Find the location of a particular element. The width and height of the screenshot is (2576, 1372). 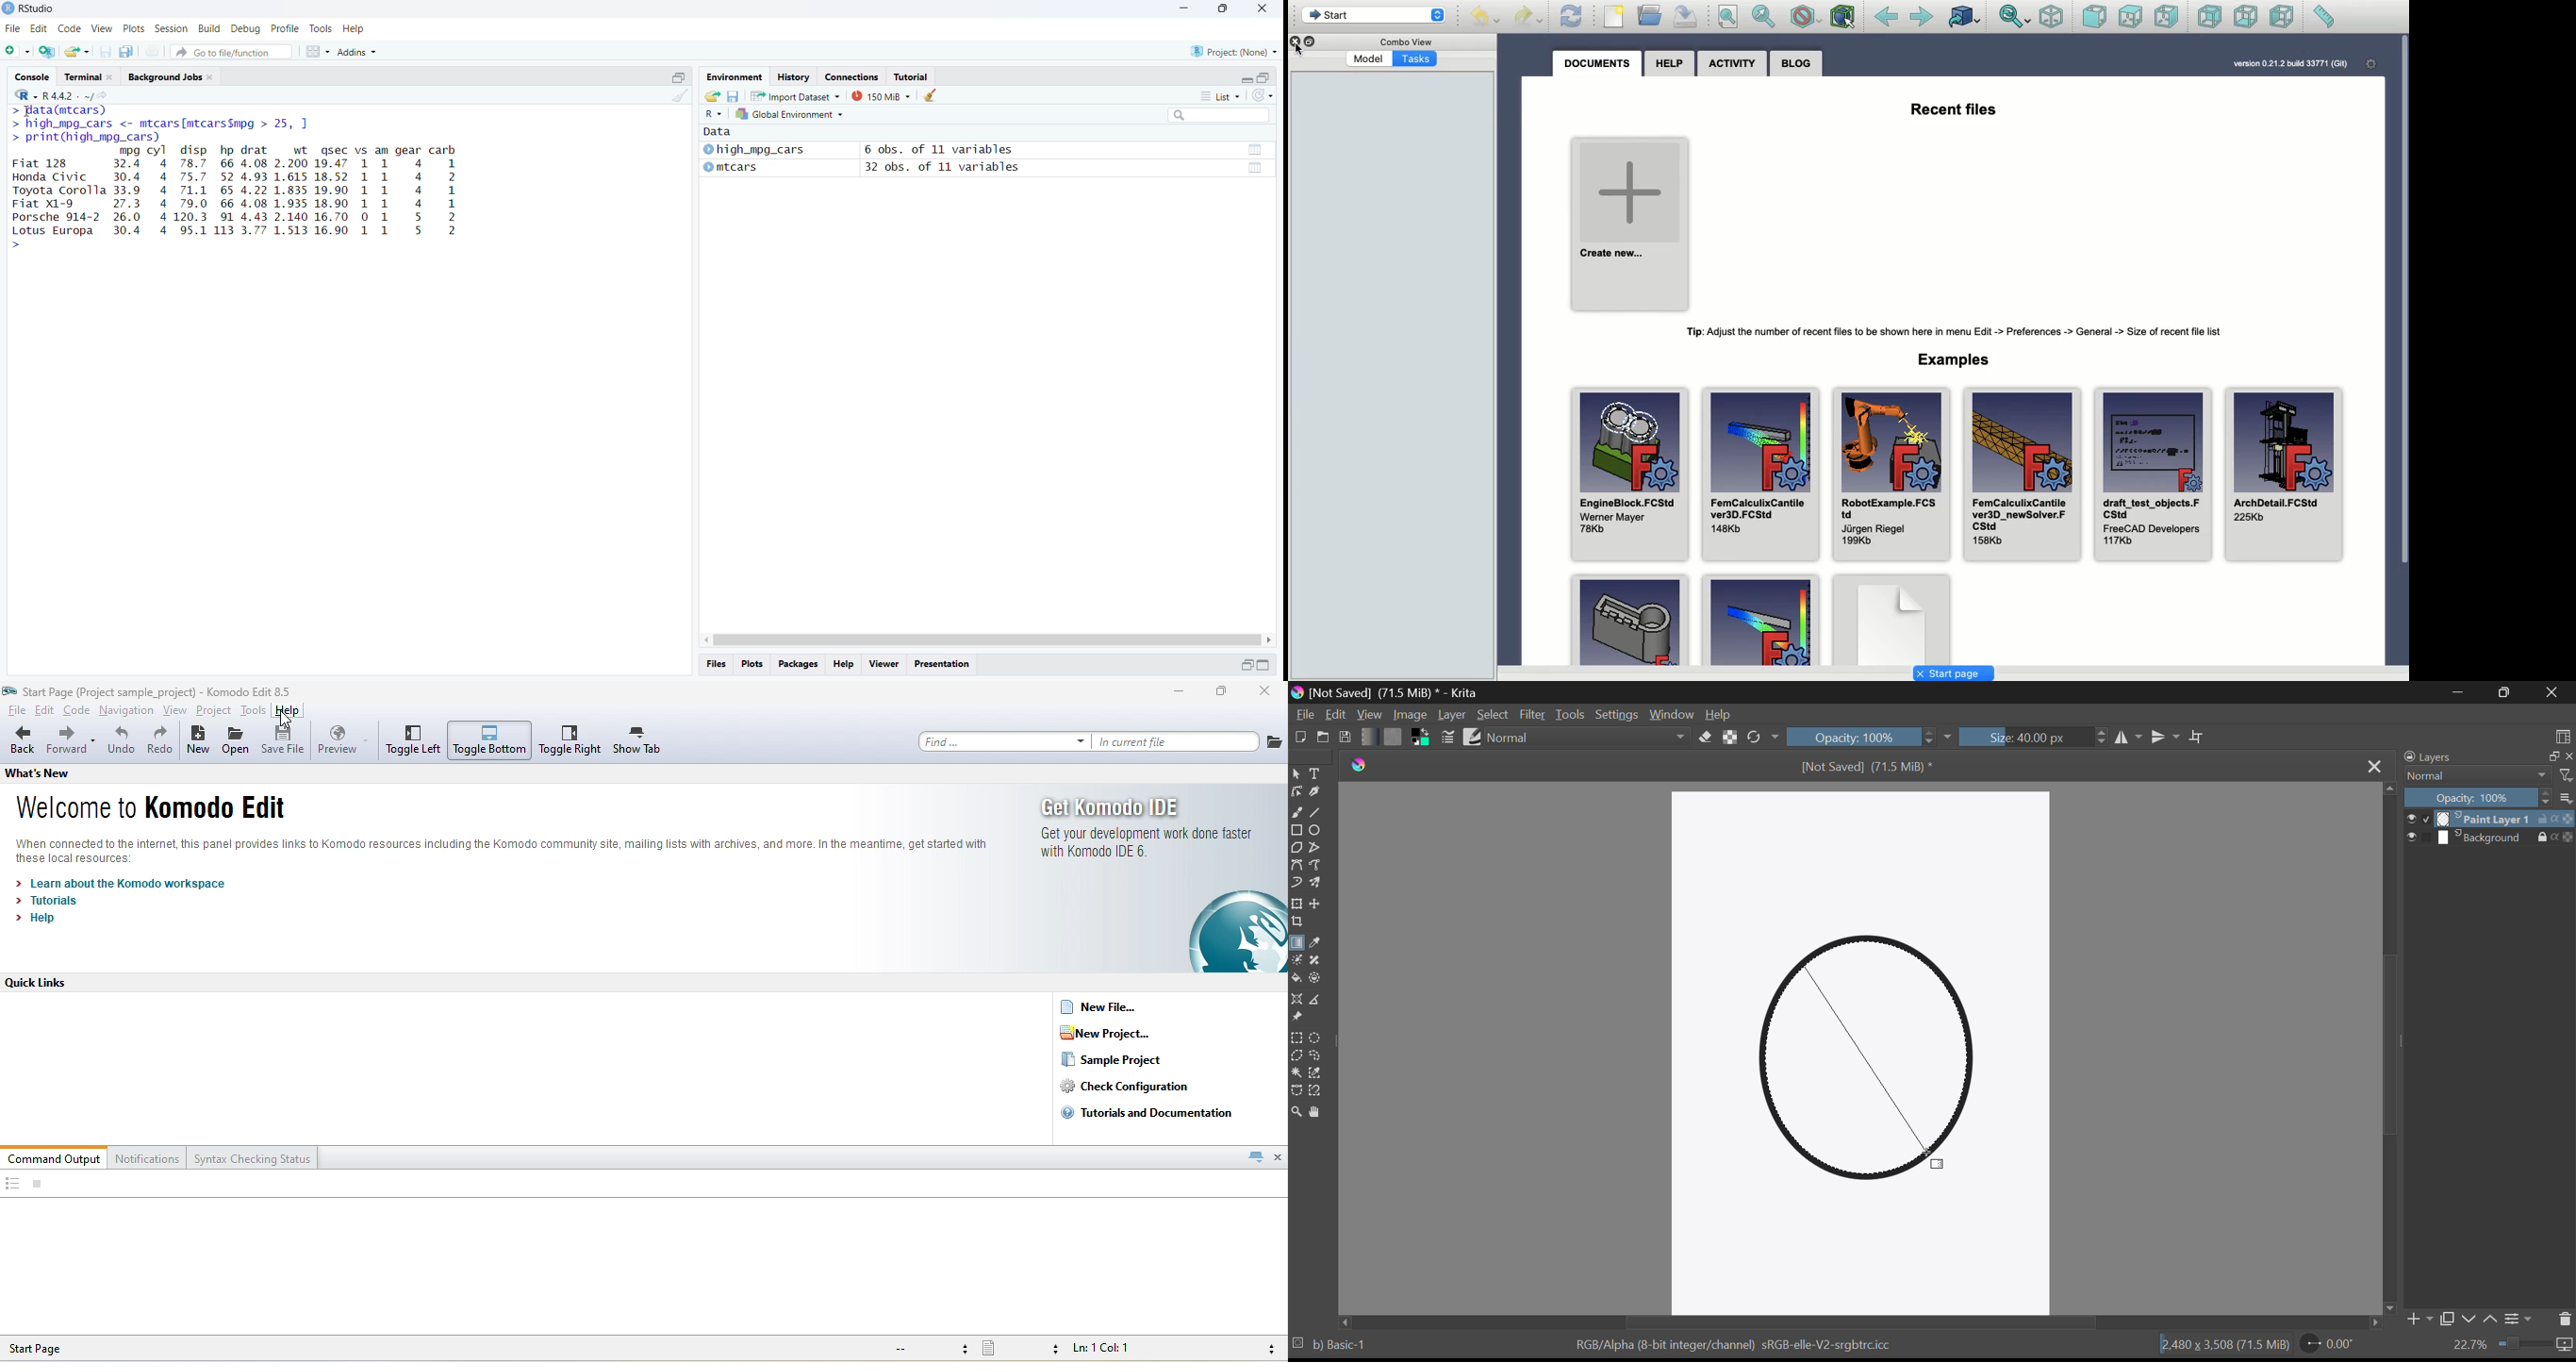

Multibrush is located at coordinates (1317, 884).